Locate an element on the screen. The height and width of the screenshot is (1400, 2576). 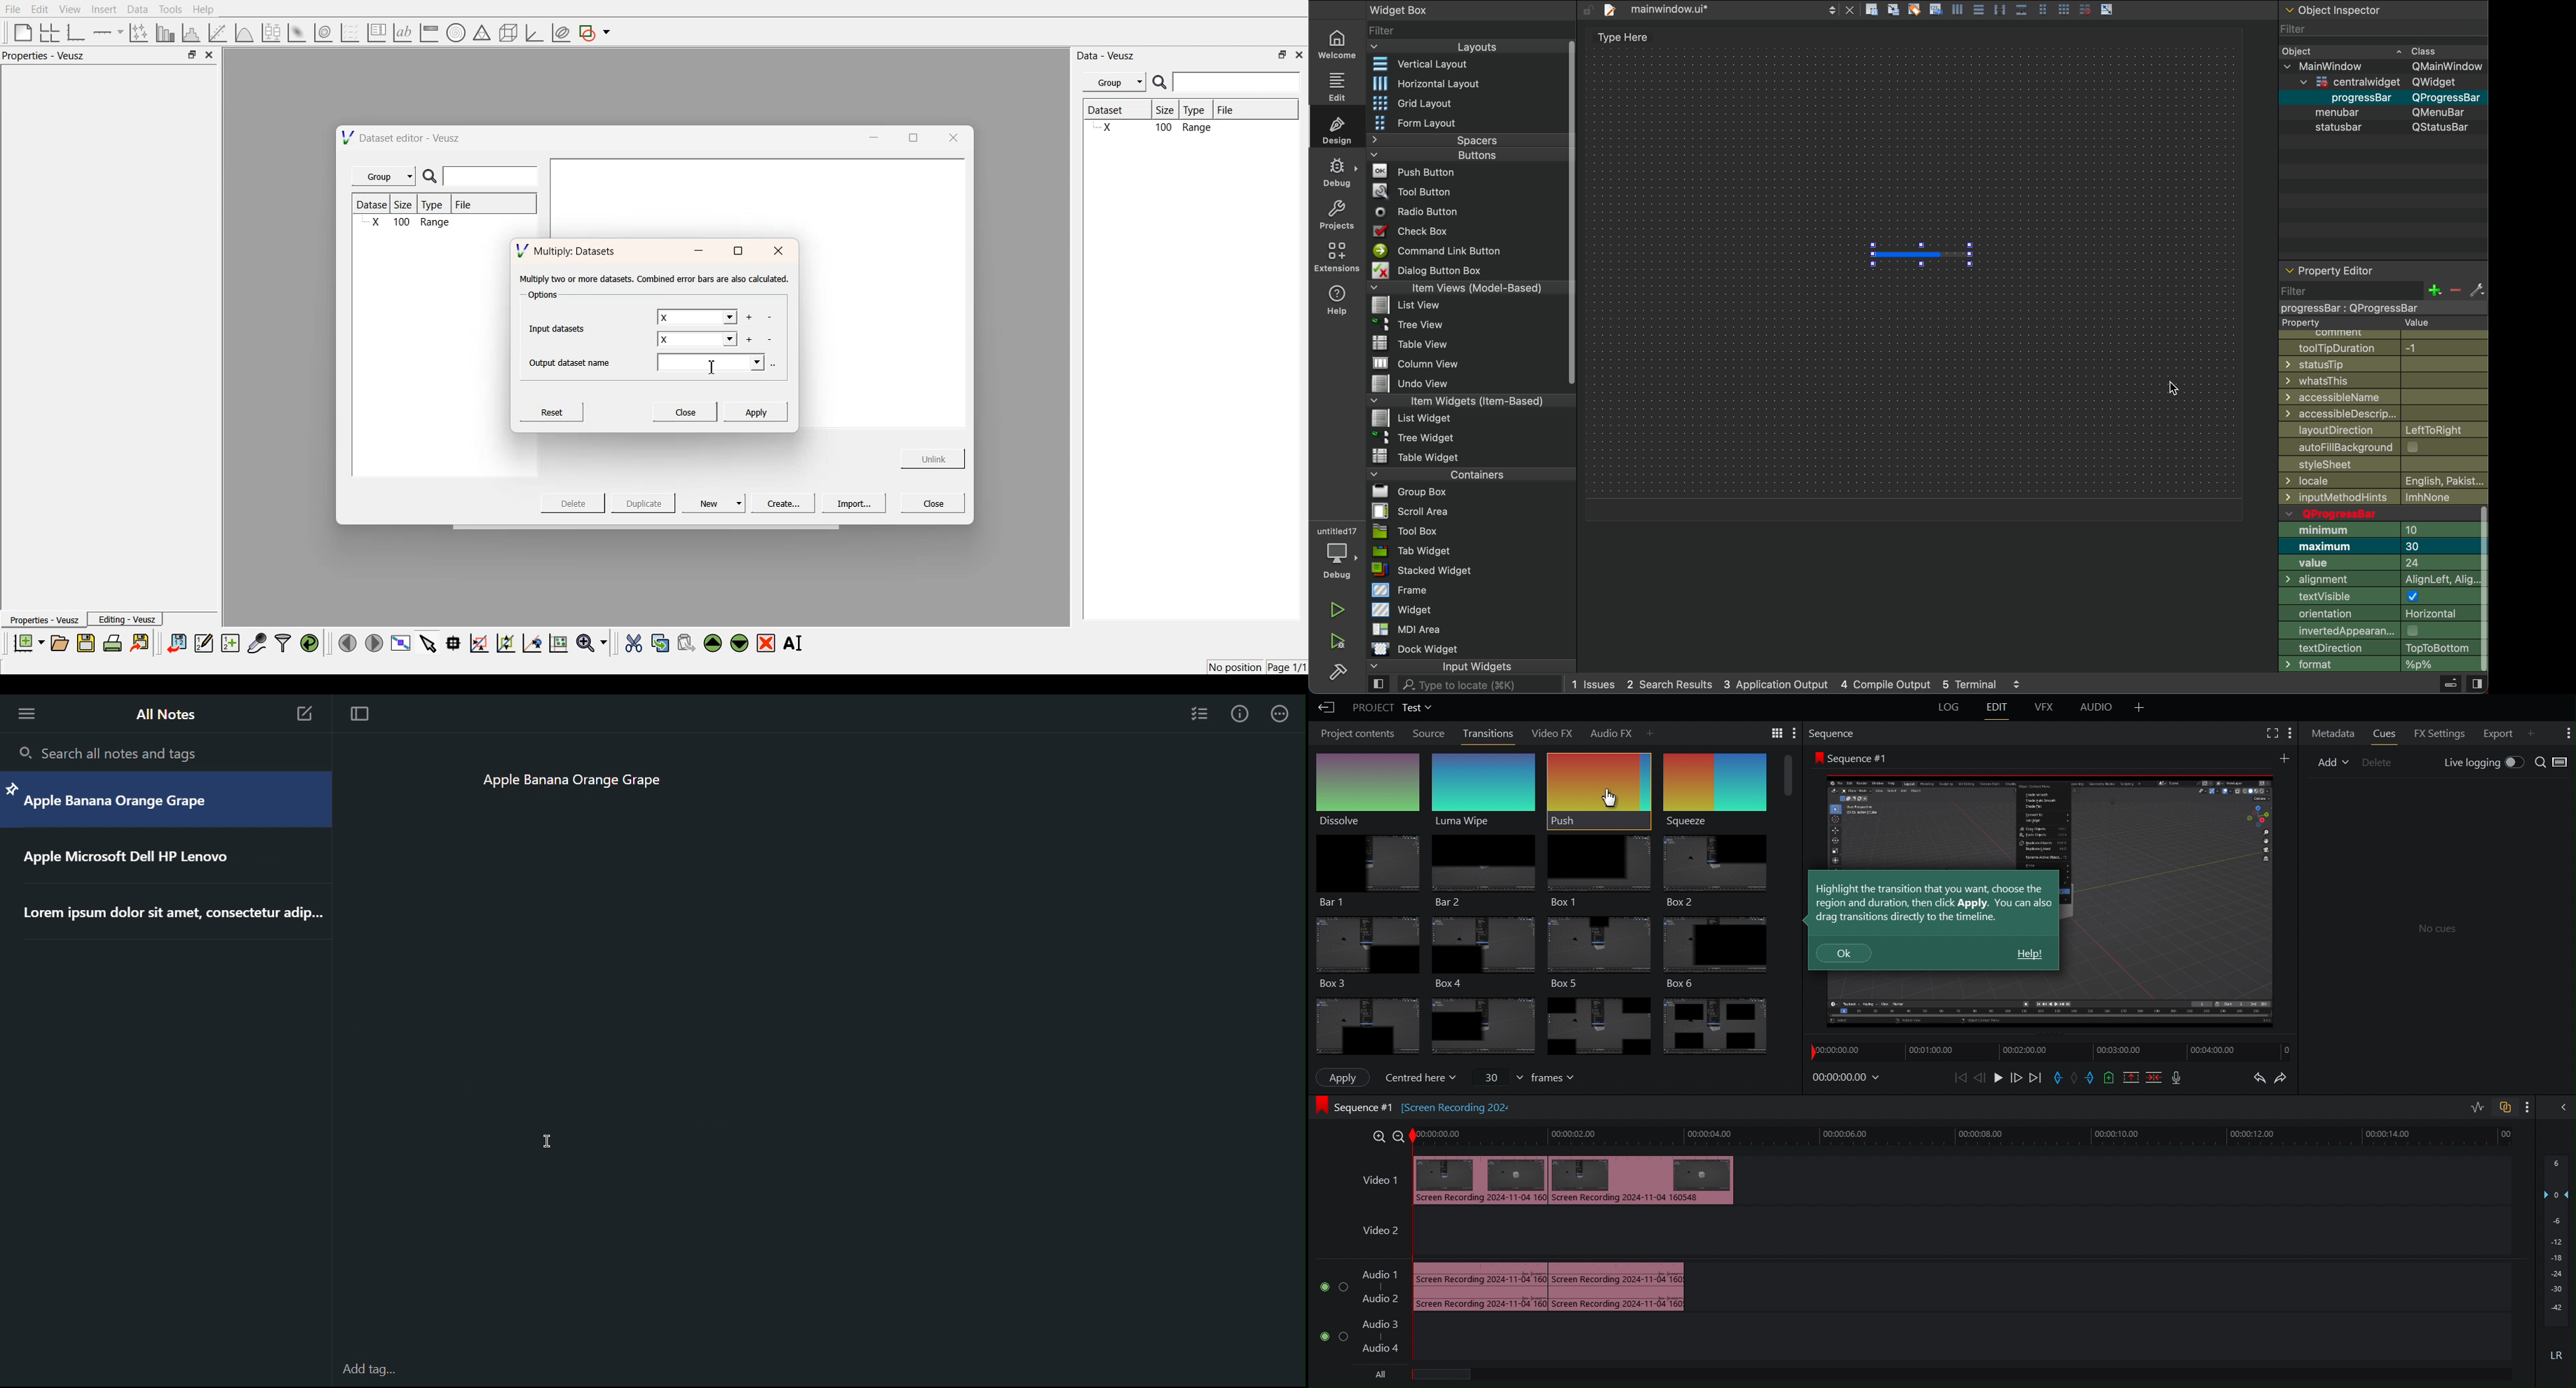
Lorem ipsum dolor sit amet, consectetur adip... is located at coordinates (174, 914).